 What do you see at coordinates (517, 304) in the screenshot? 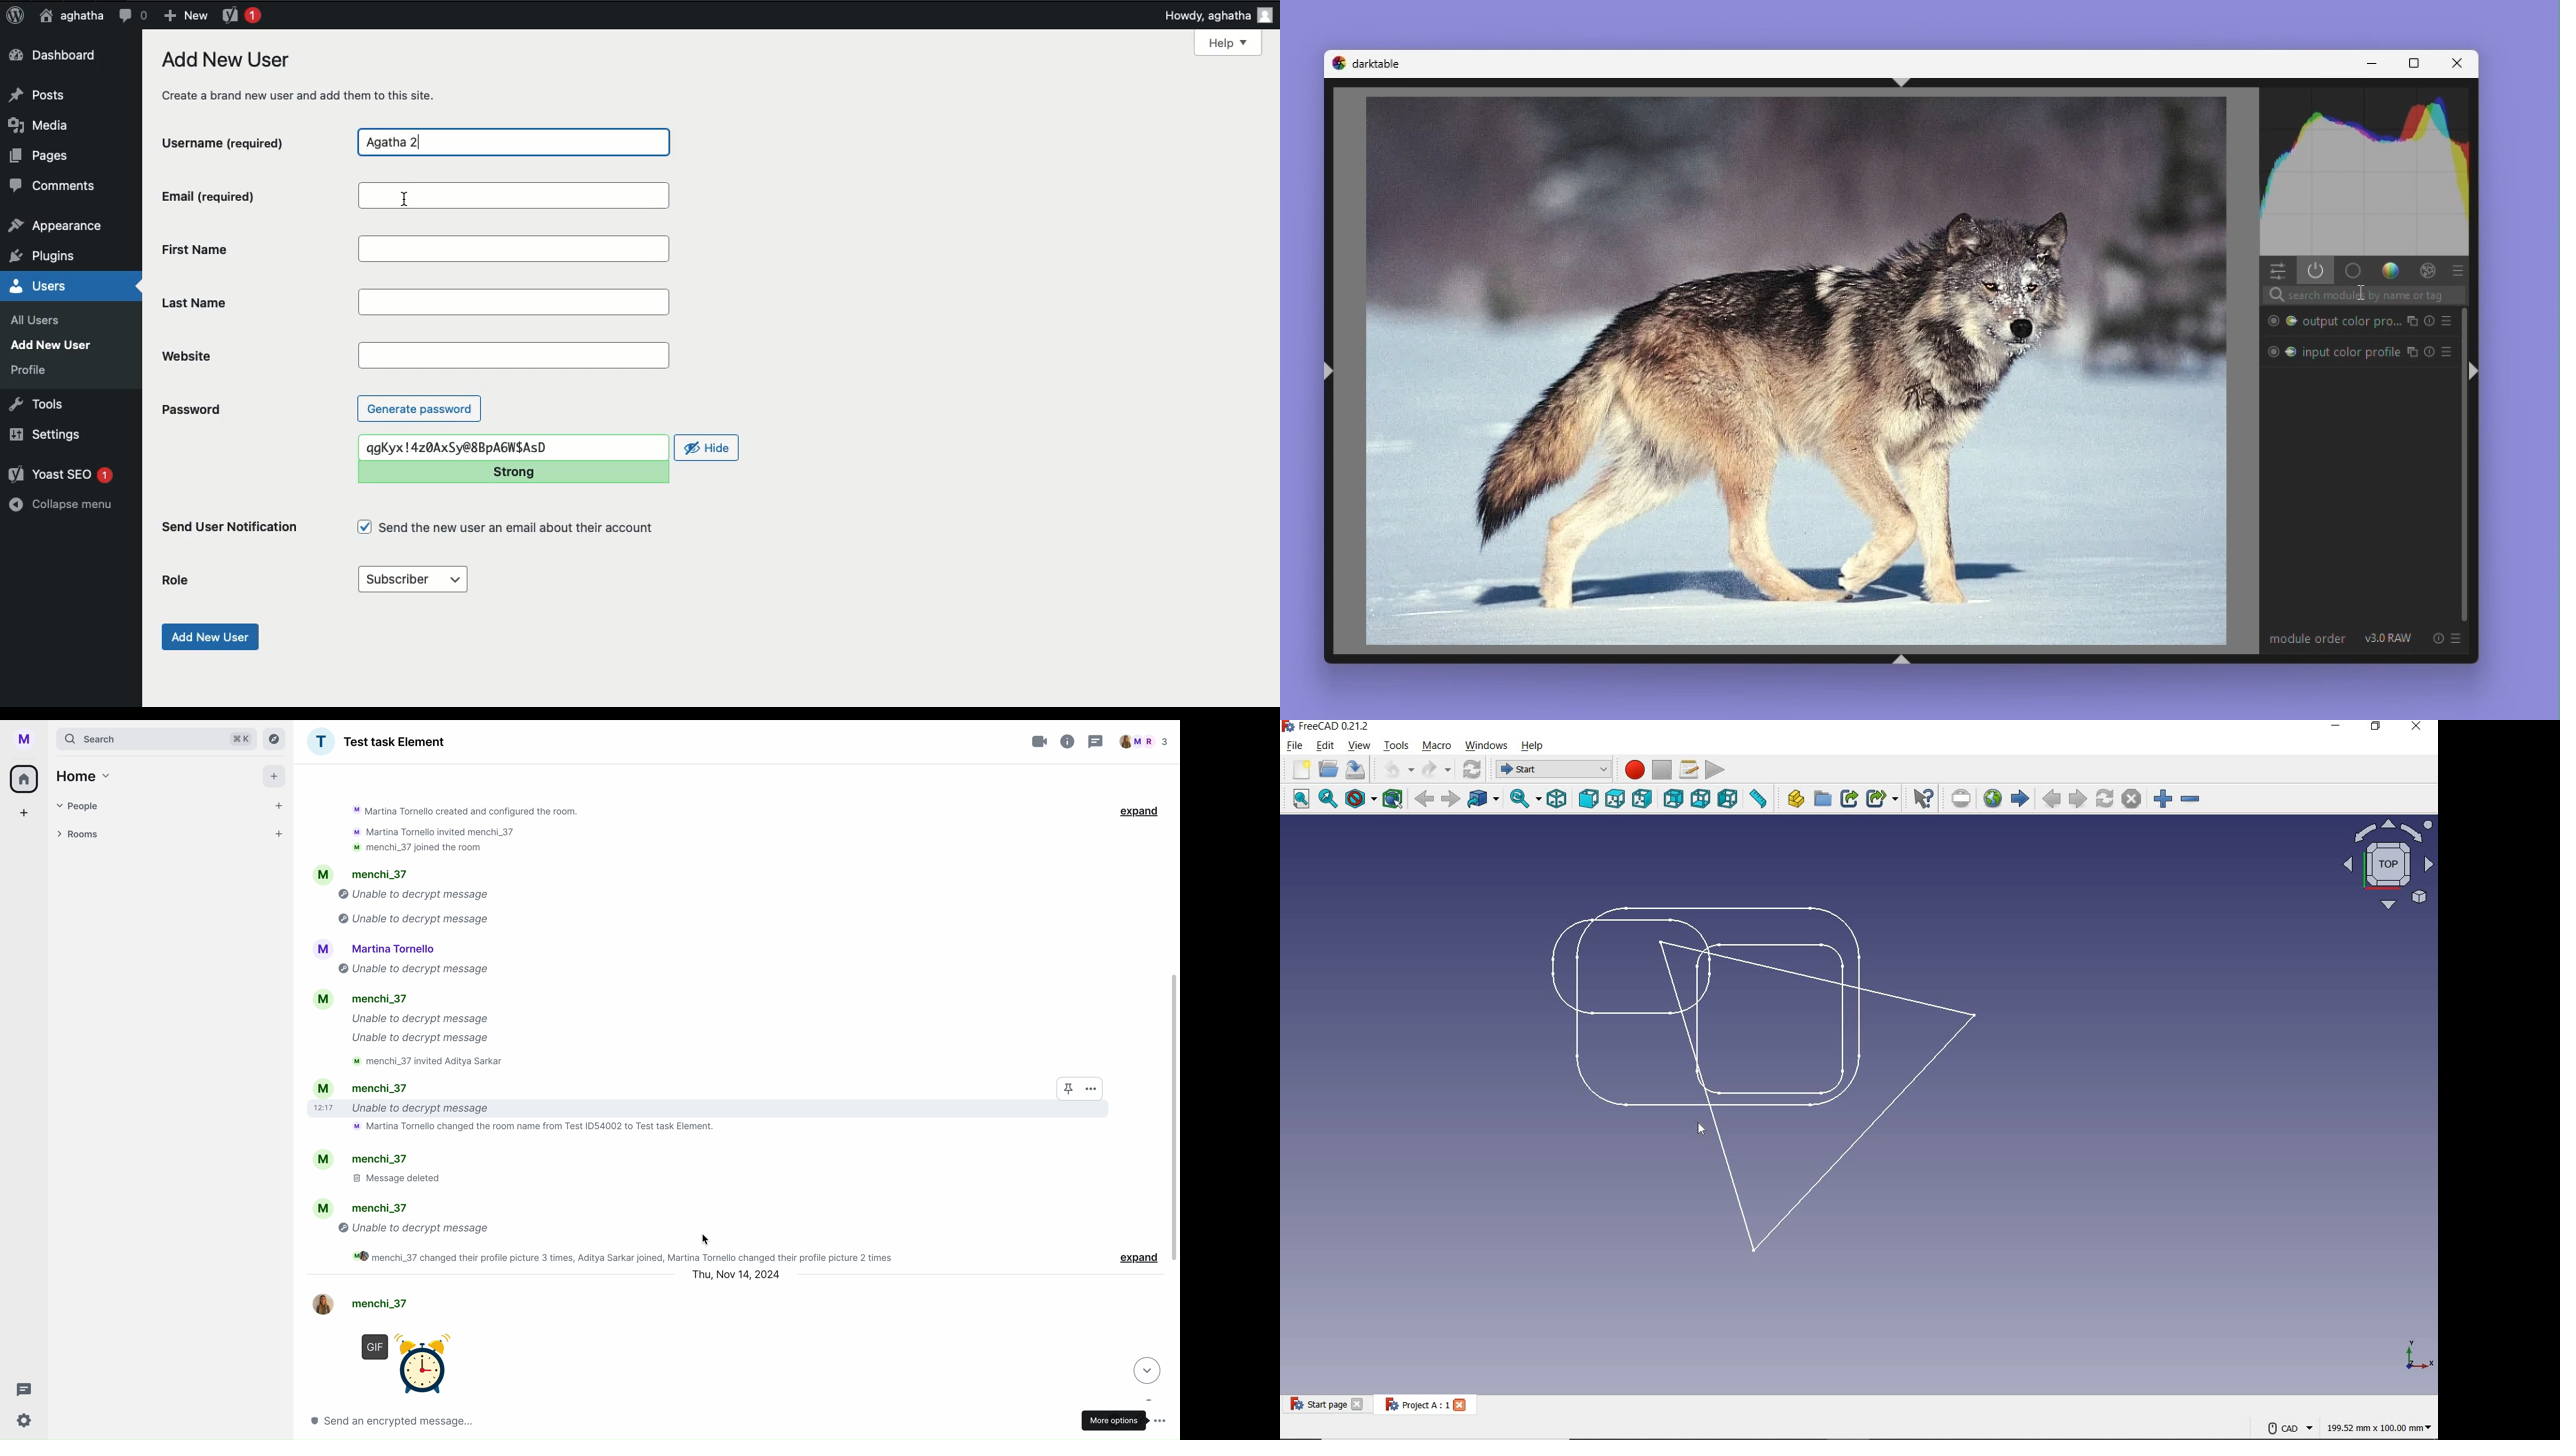
I see `Last Name` at bounding box center [517, 304].